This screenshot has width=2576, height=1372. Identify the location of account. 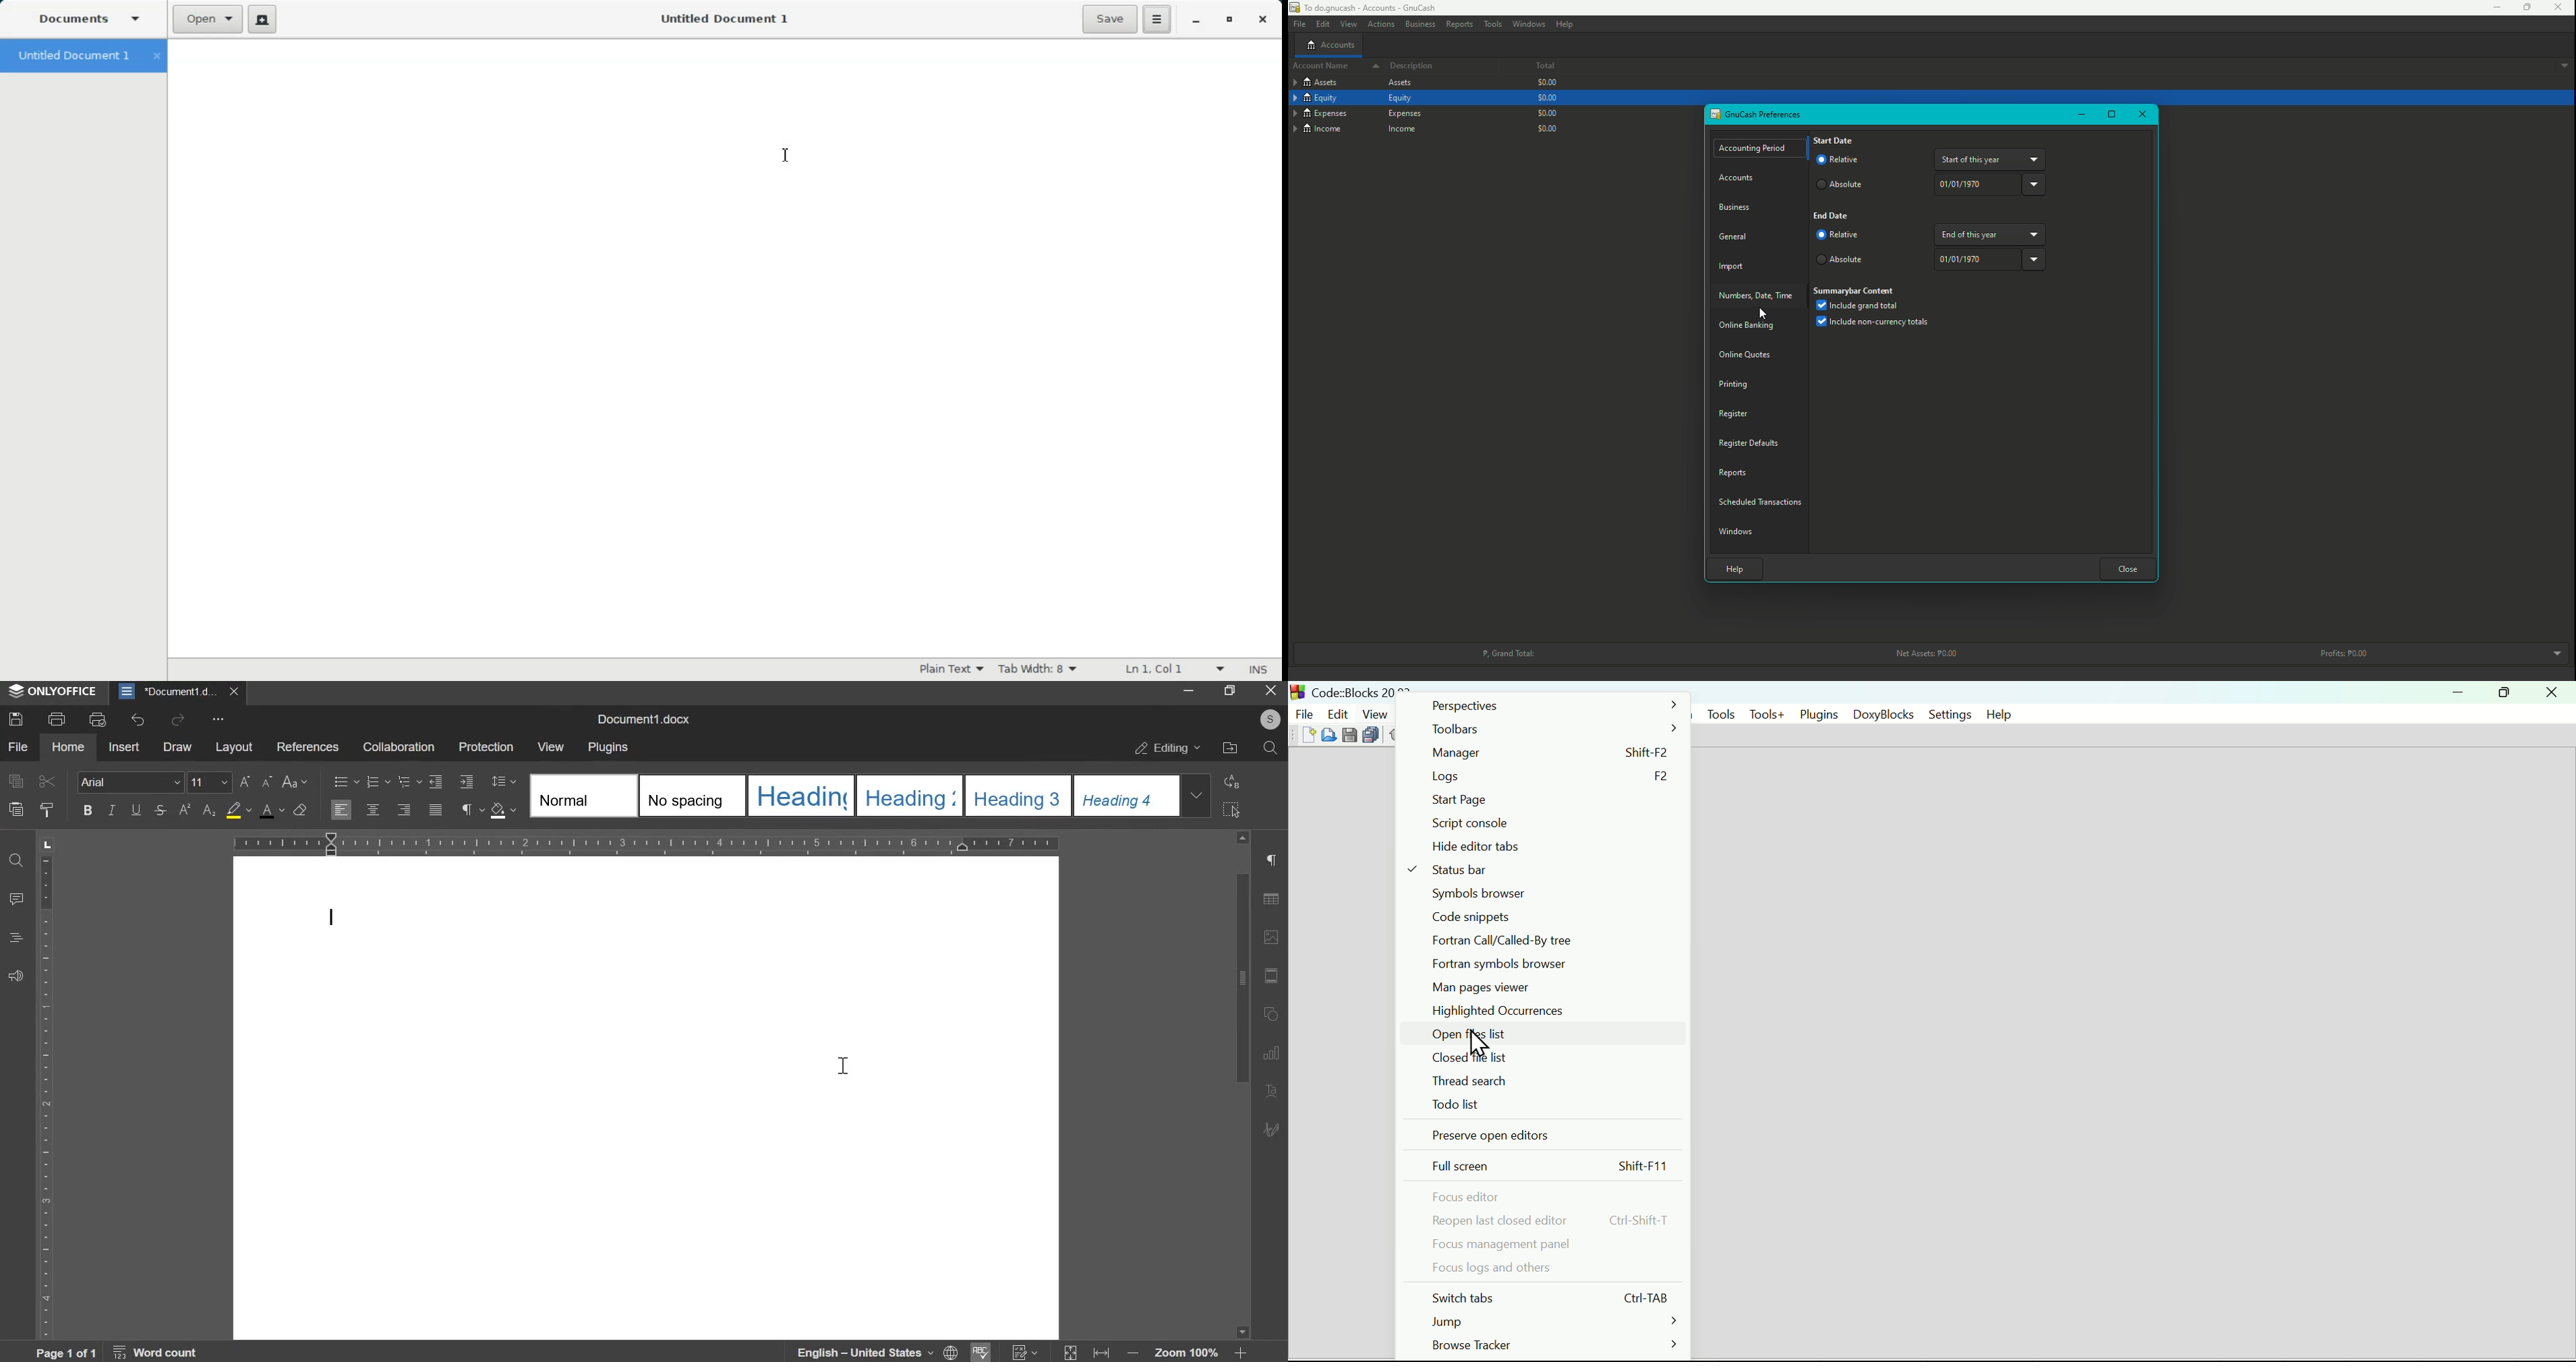
(1268, 720).